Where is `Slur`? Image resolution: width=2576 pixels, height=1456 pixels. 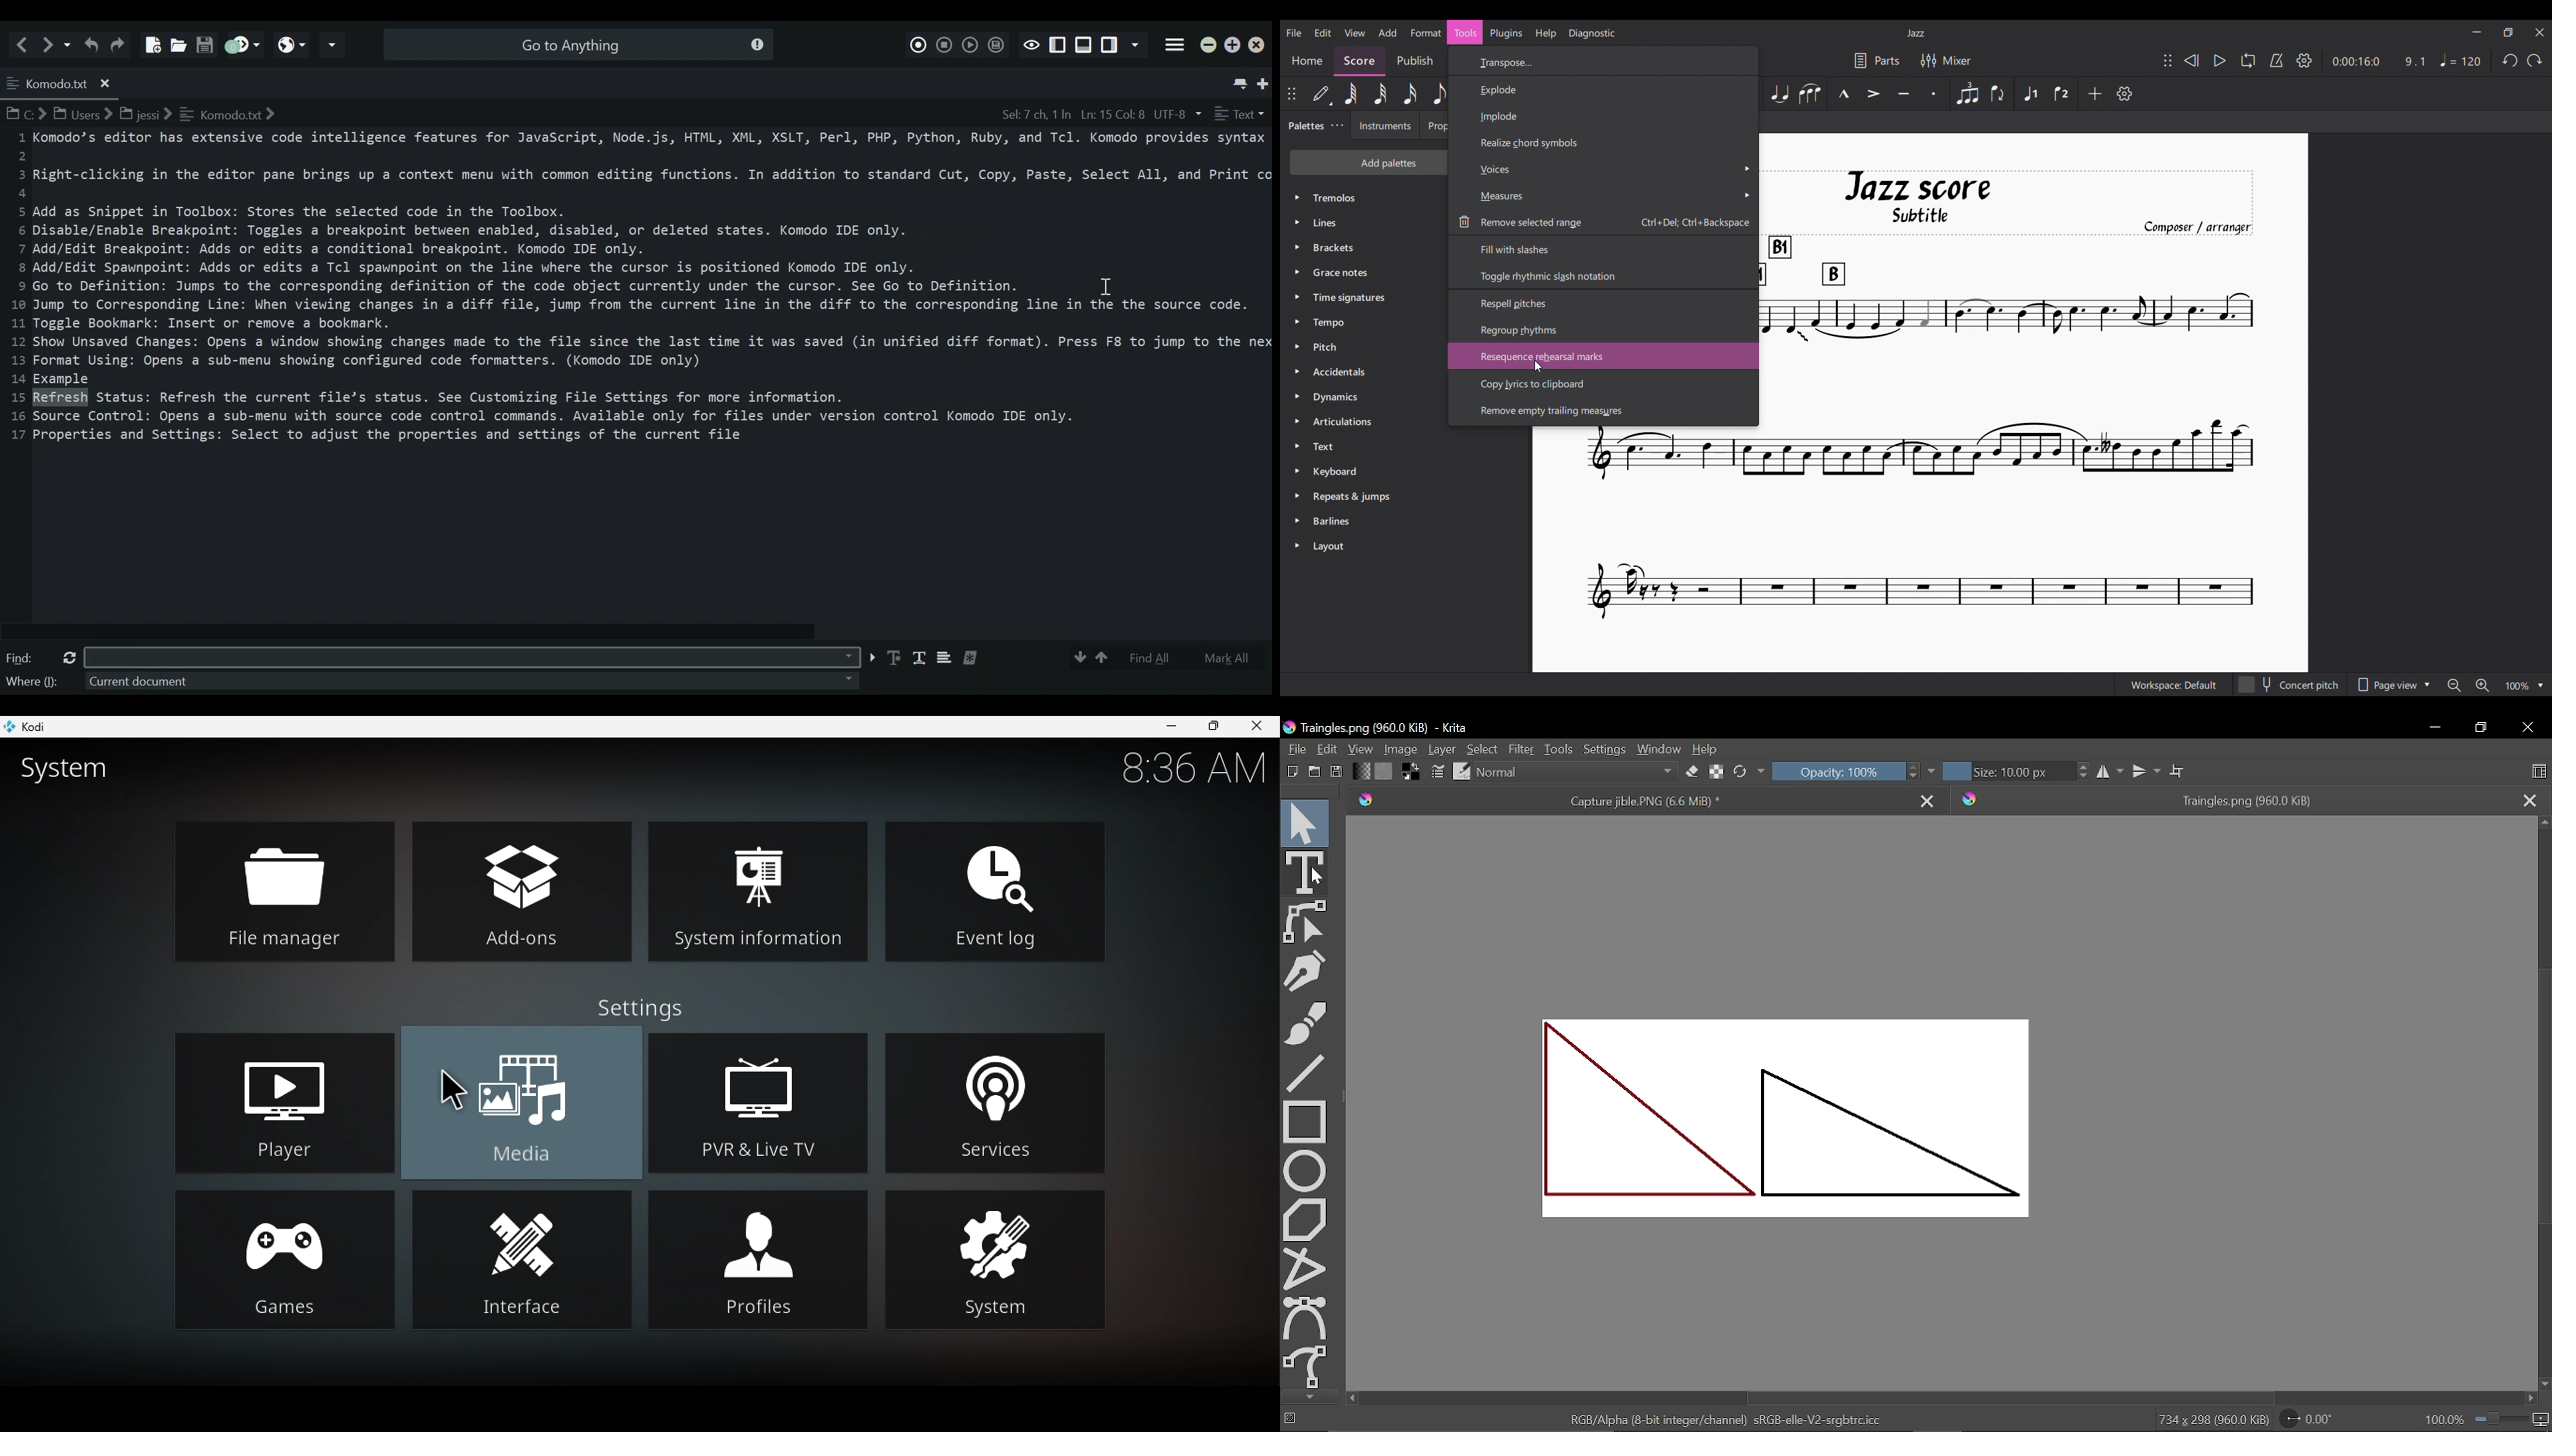 Slur is located at coordinates (1811, 93).